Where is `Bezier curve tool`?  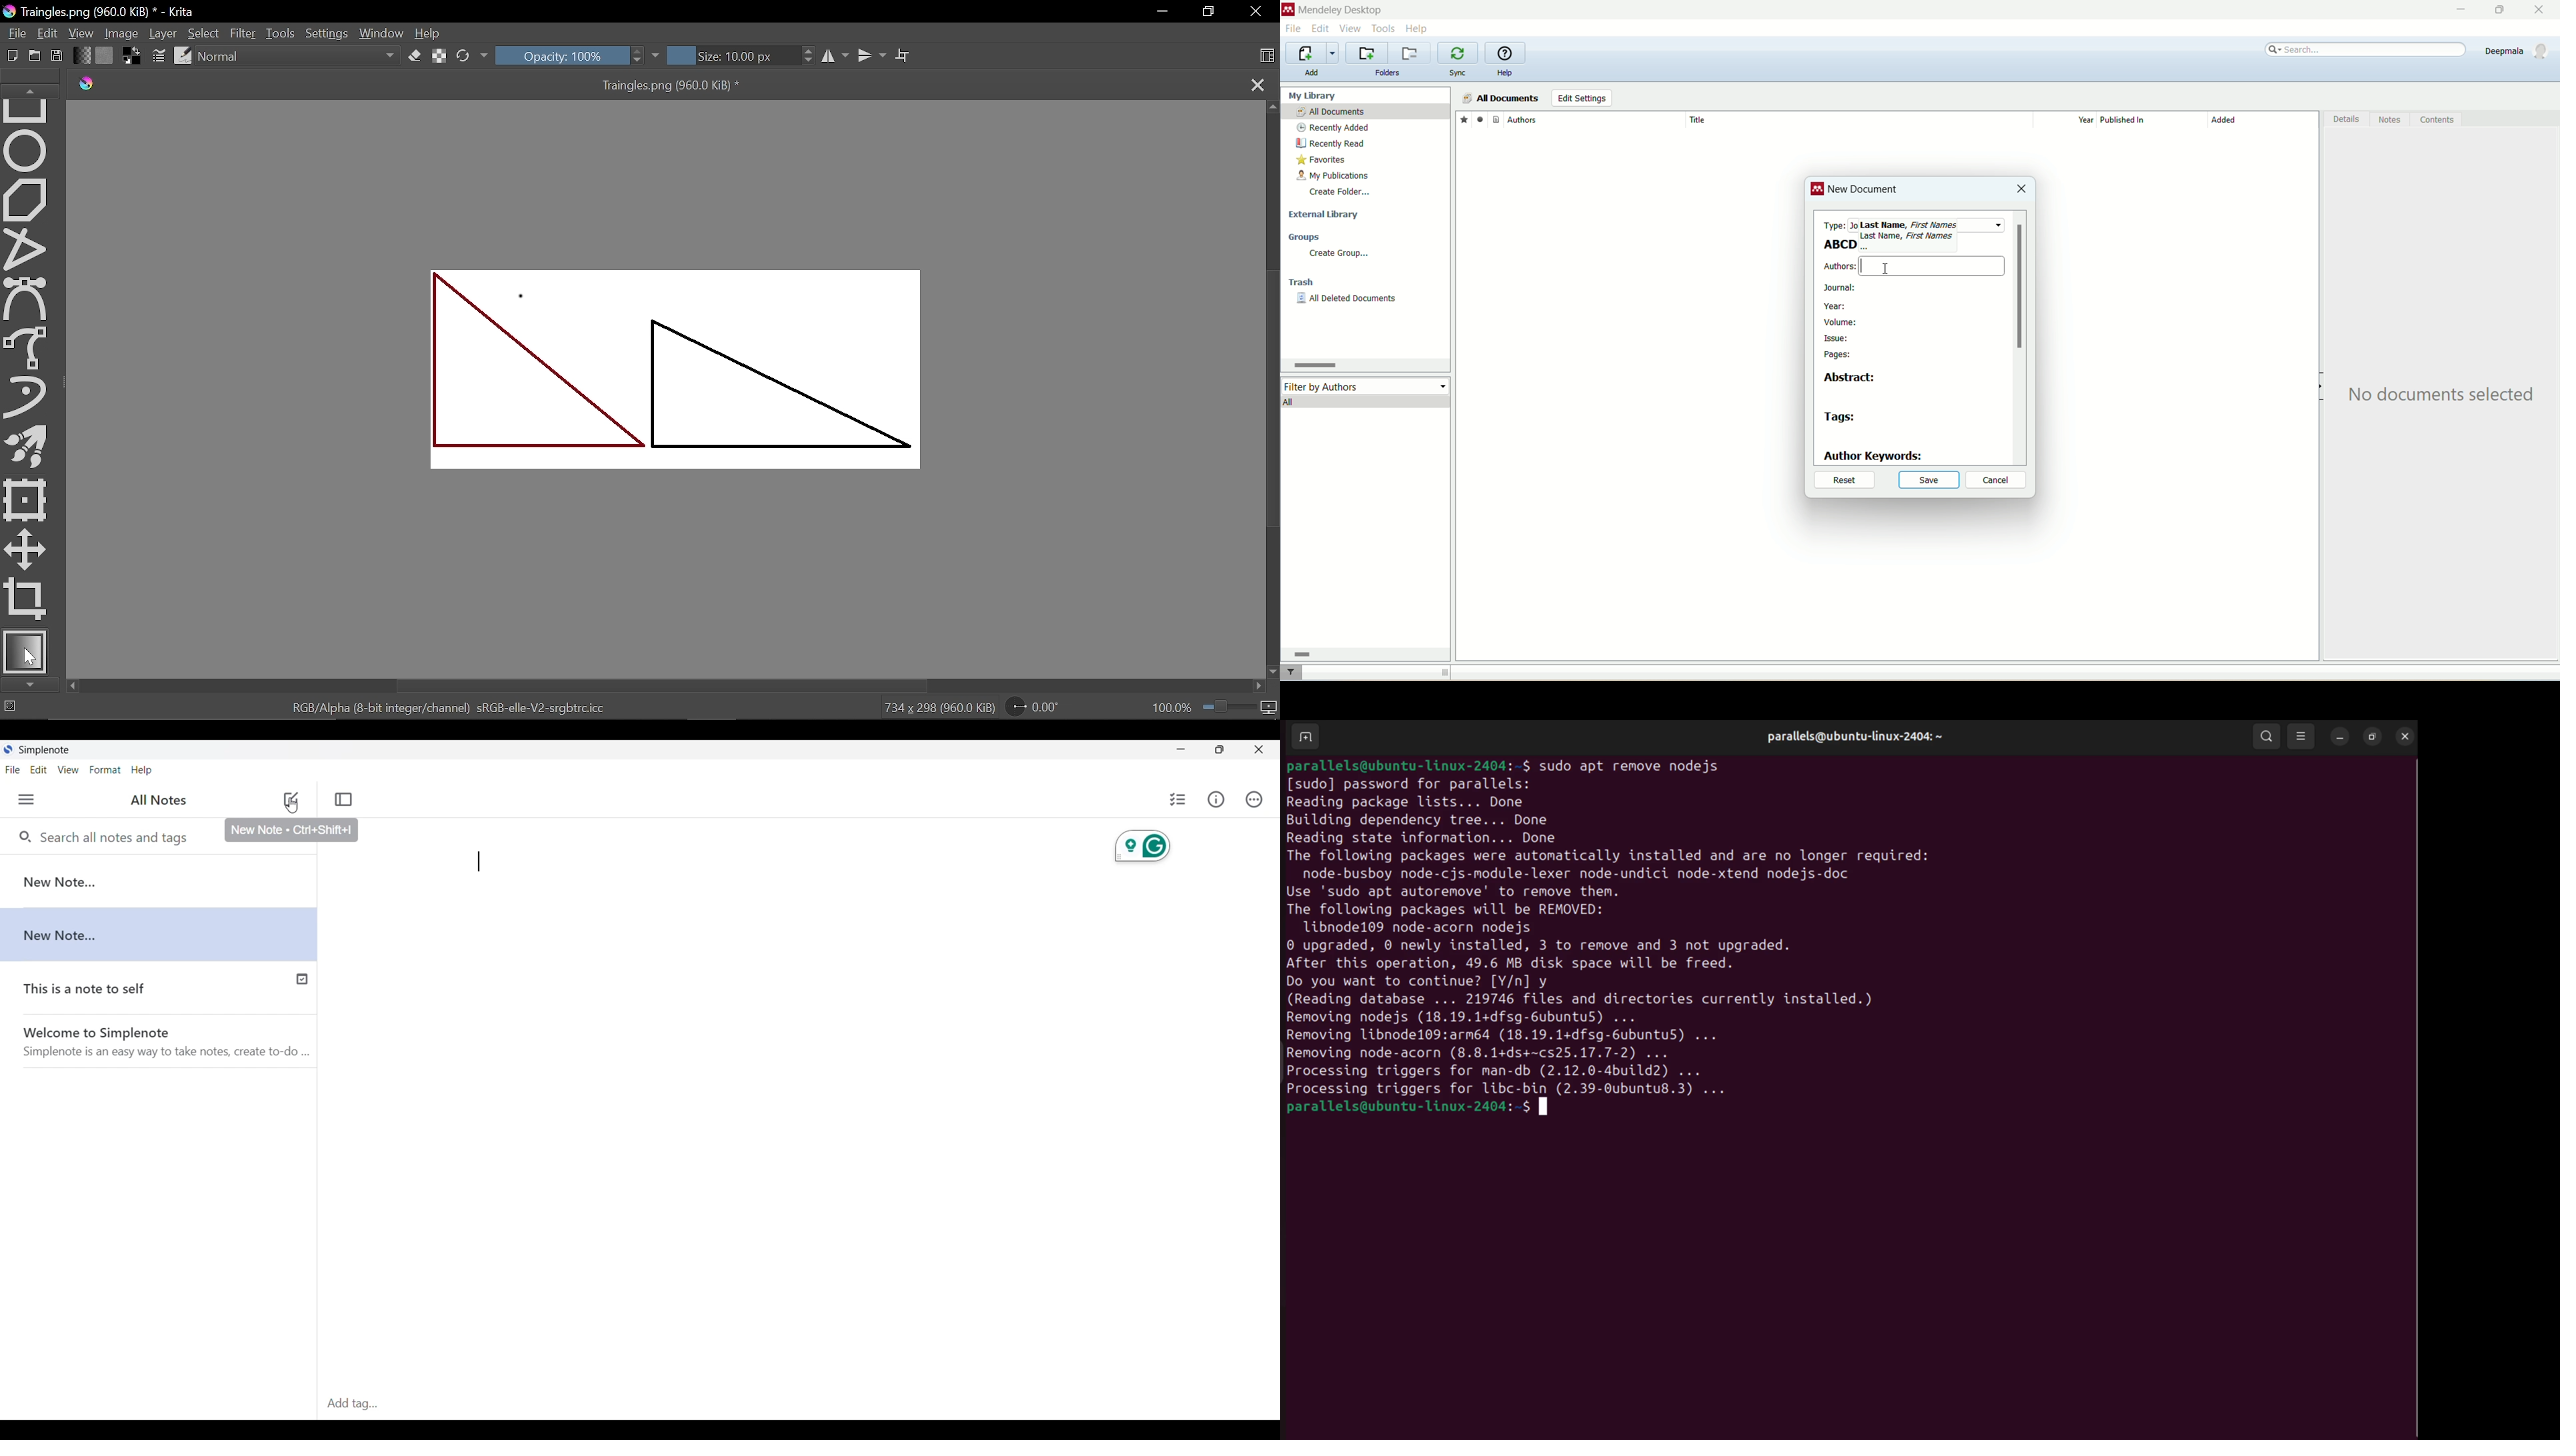 Bezier curve tool is located at coordinates (28, 300).